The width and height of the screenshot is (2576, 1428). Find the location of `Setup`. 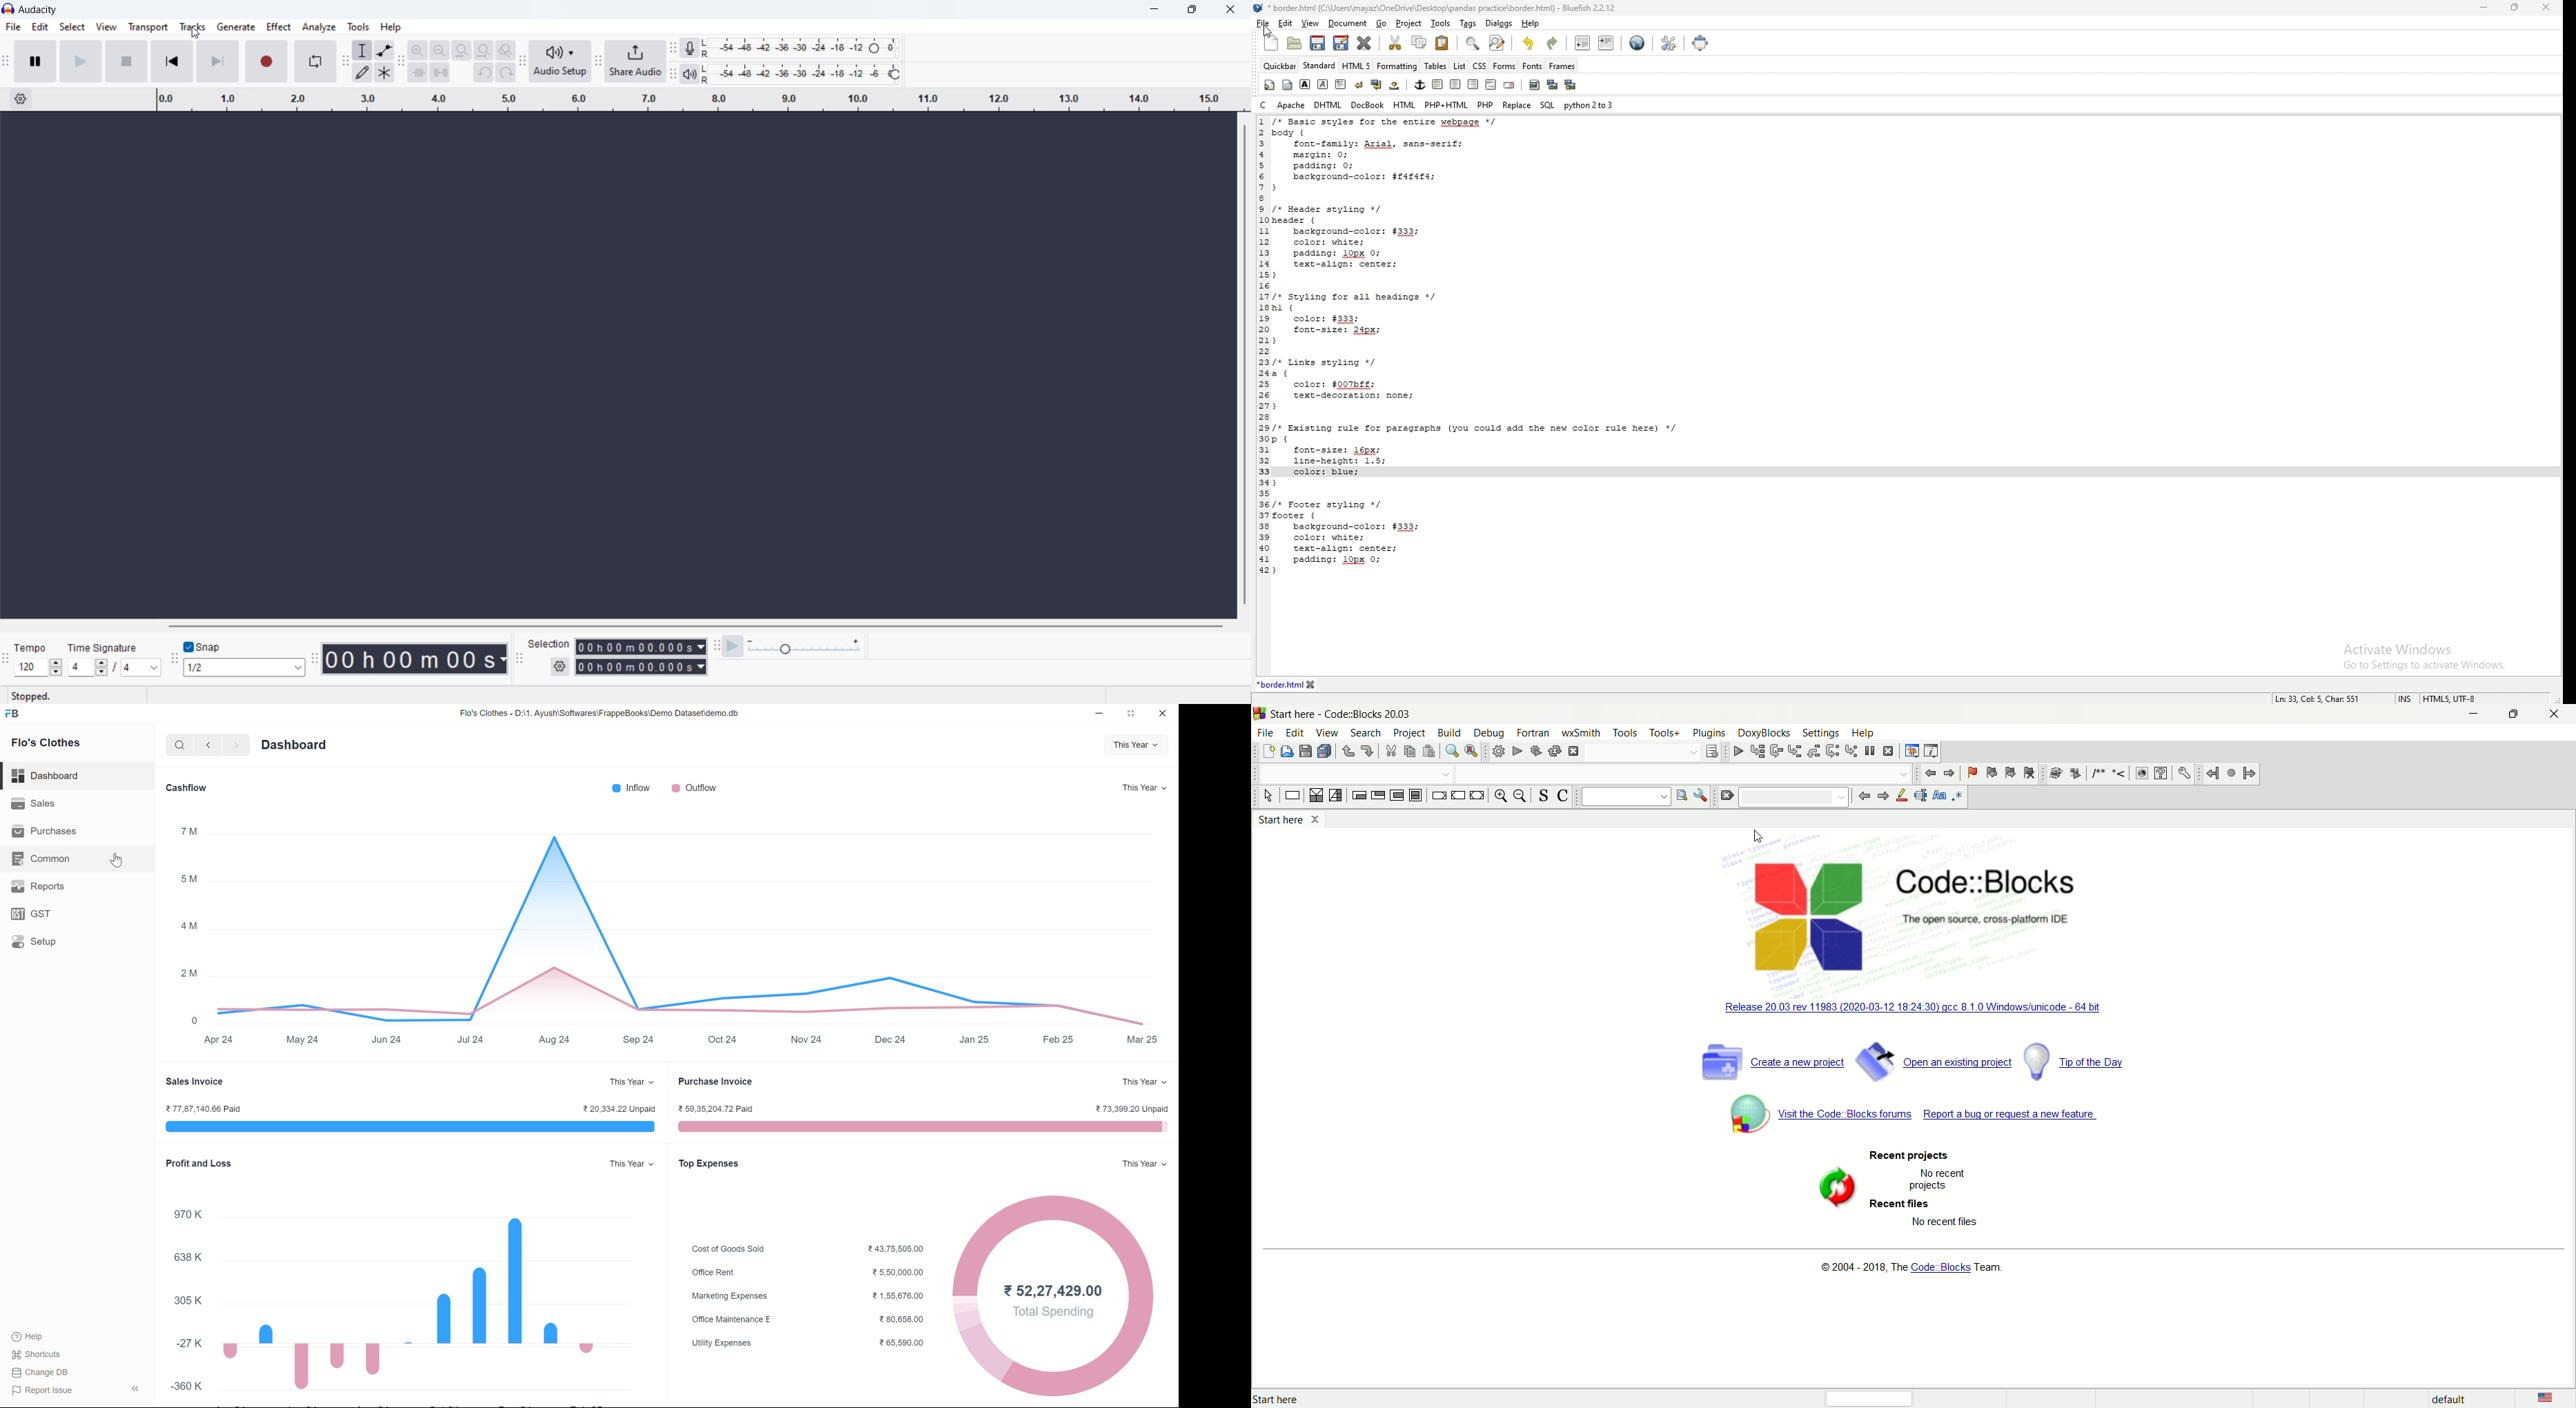

Setup is located at coordinates (57, 944).